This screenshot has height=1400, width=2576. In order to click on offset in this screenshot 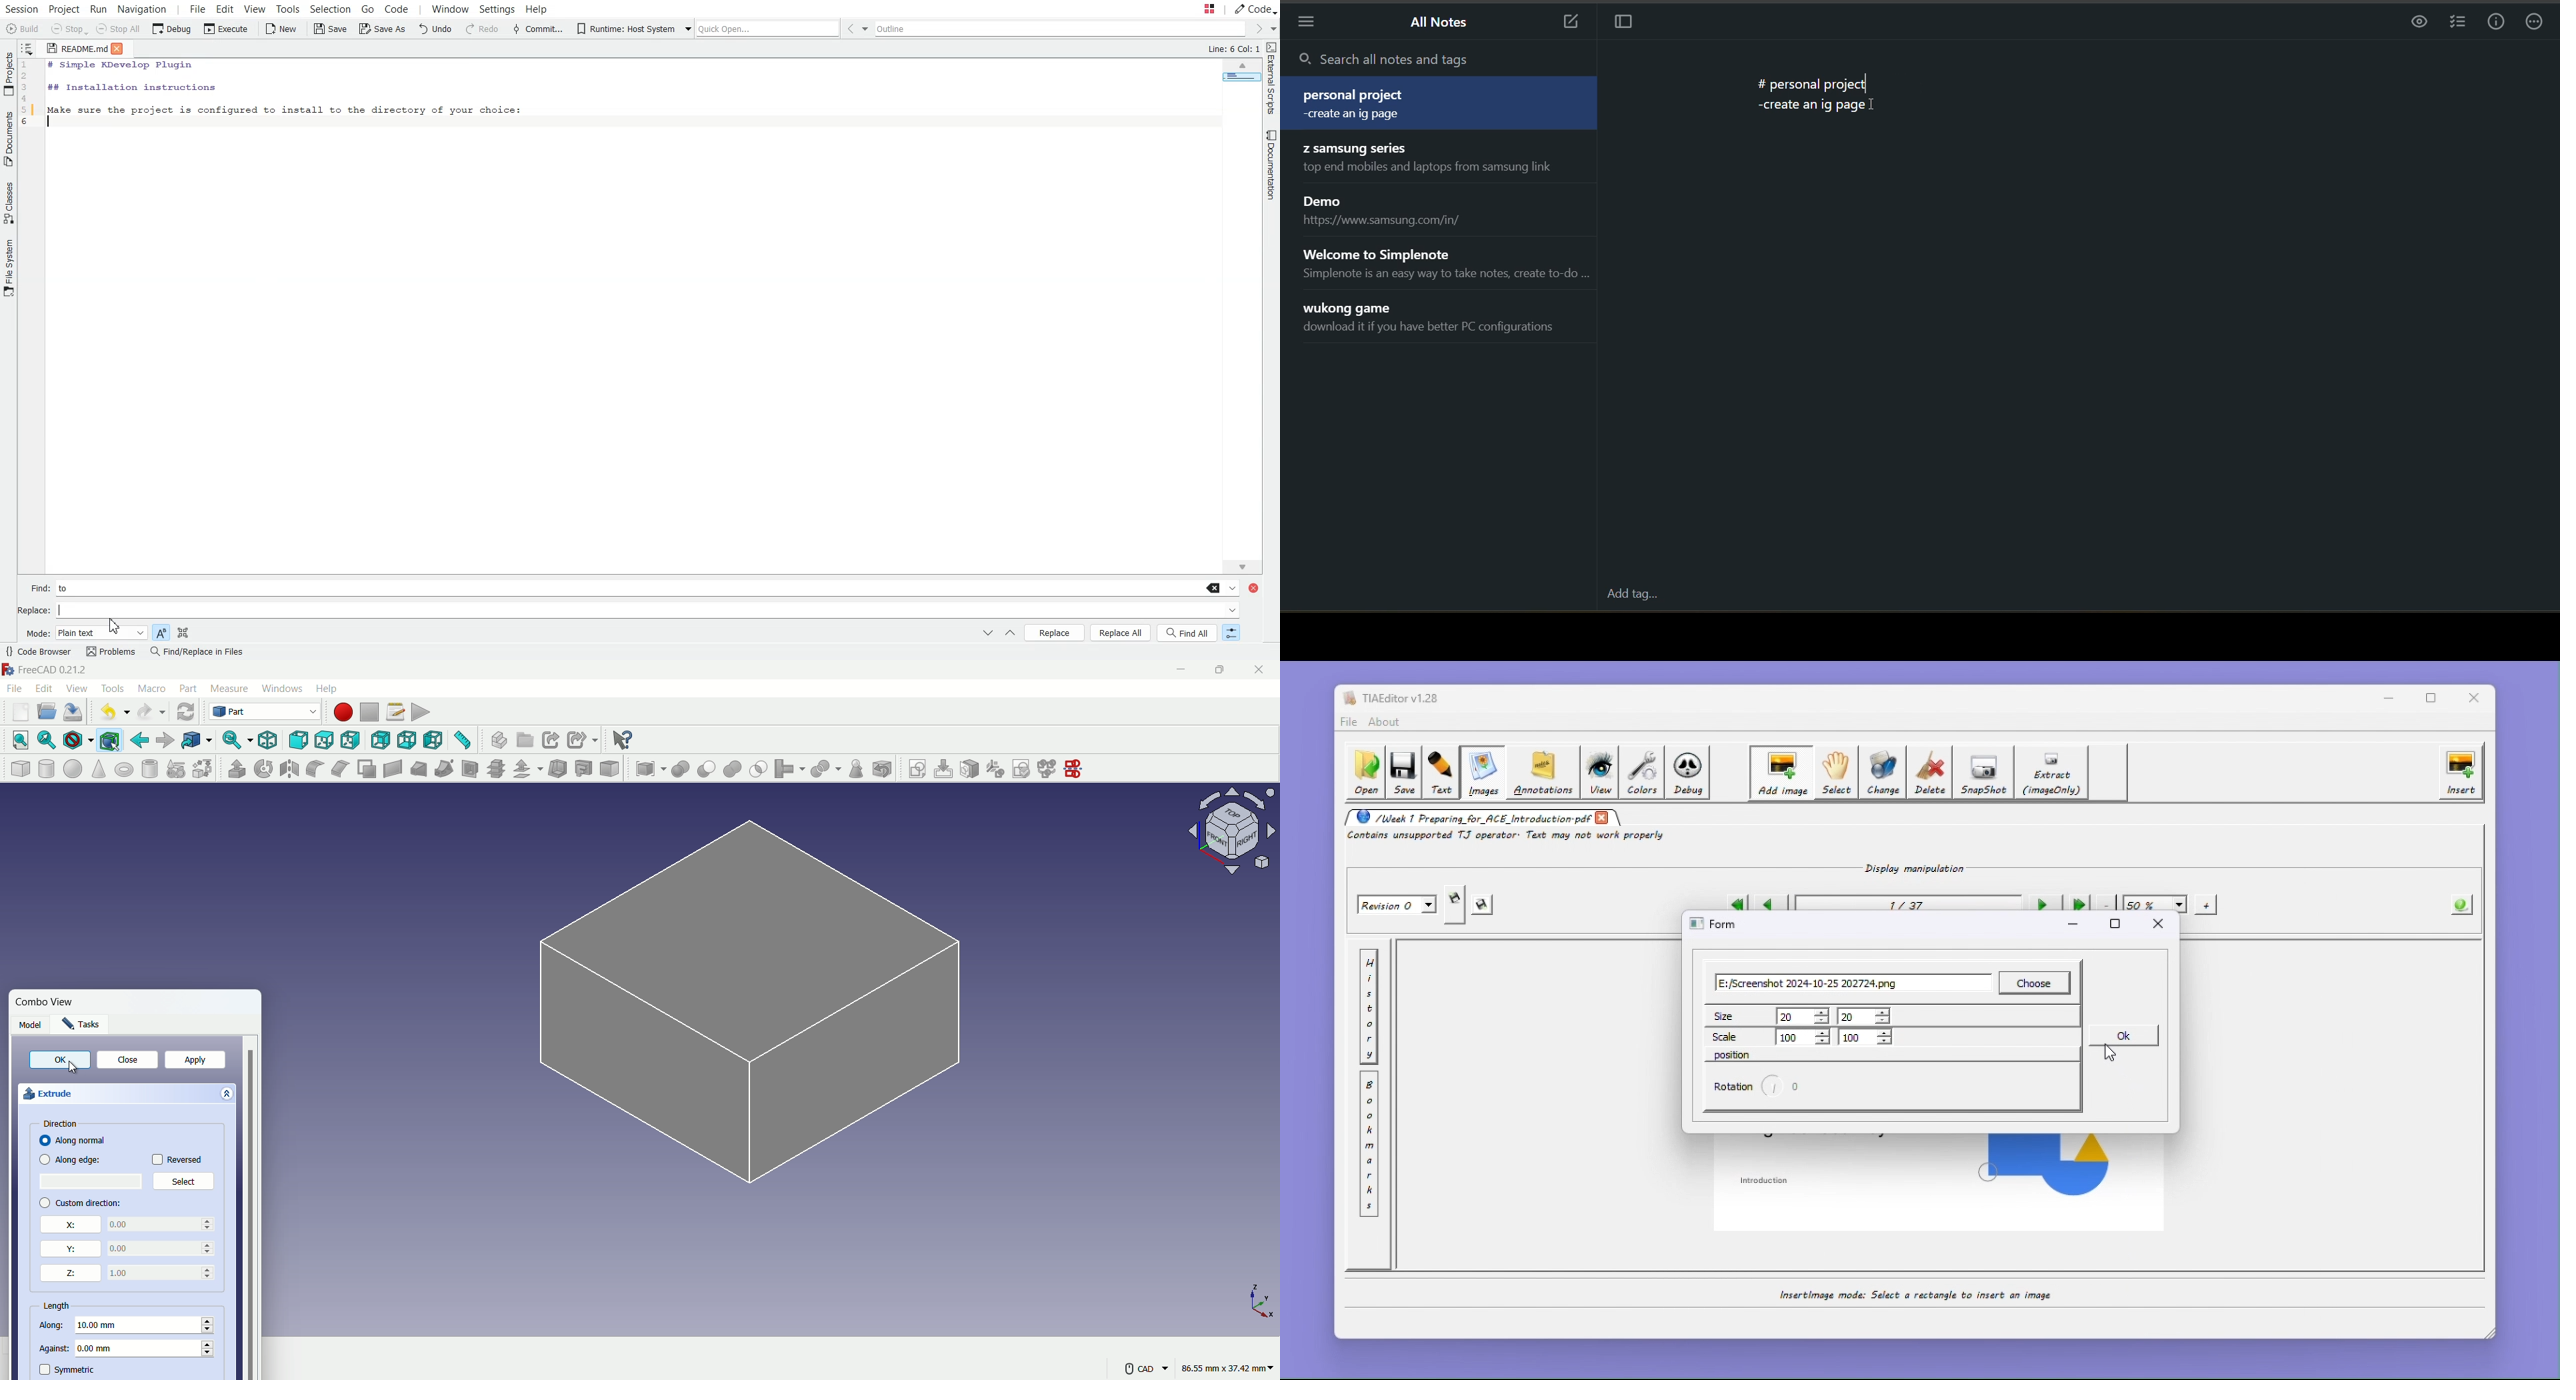, I will do `click(529, 770)`.